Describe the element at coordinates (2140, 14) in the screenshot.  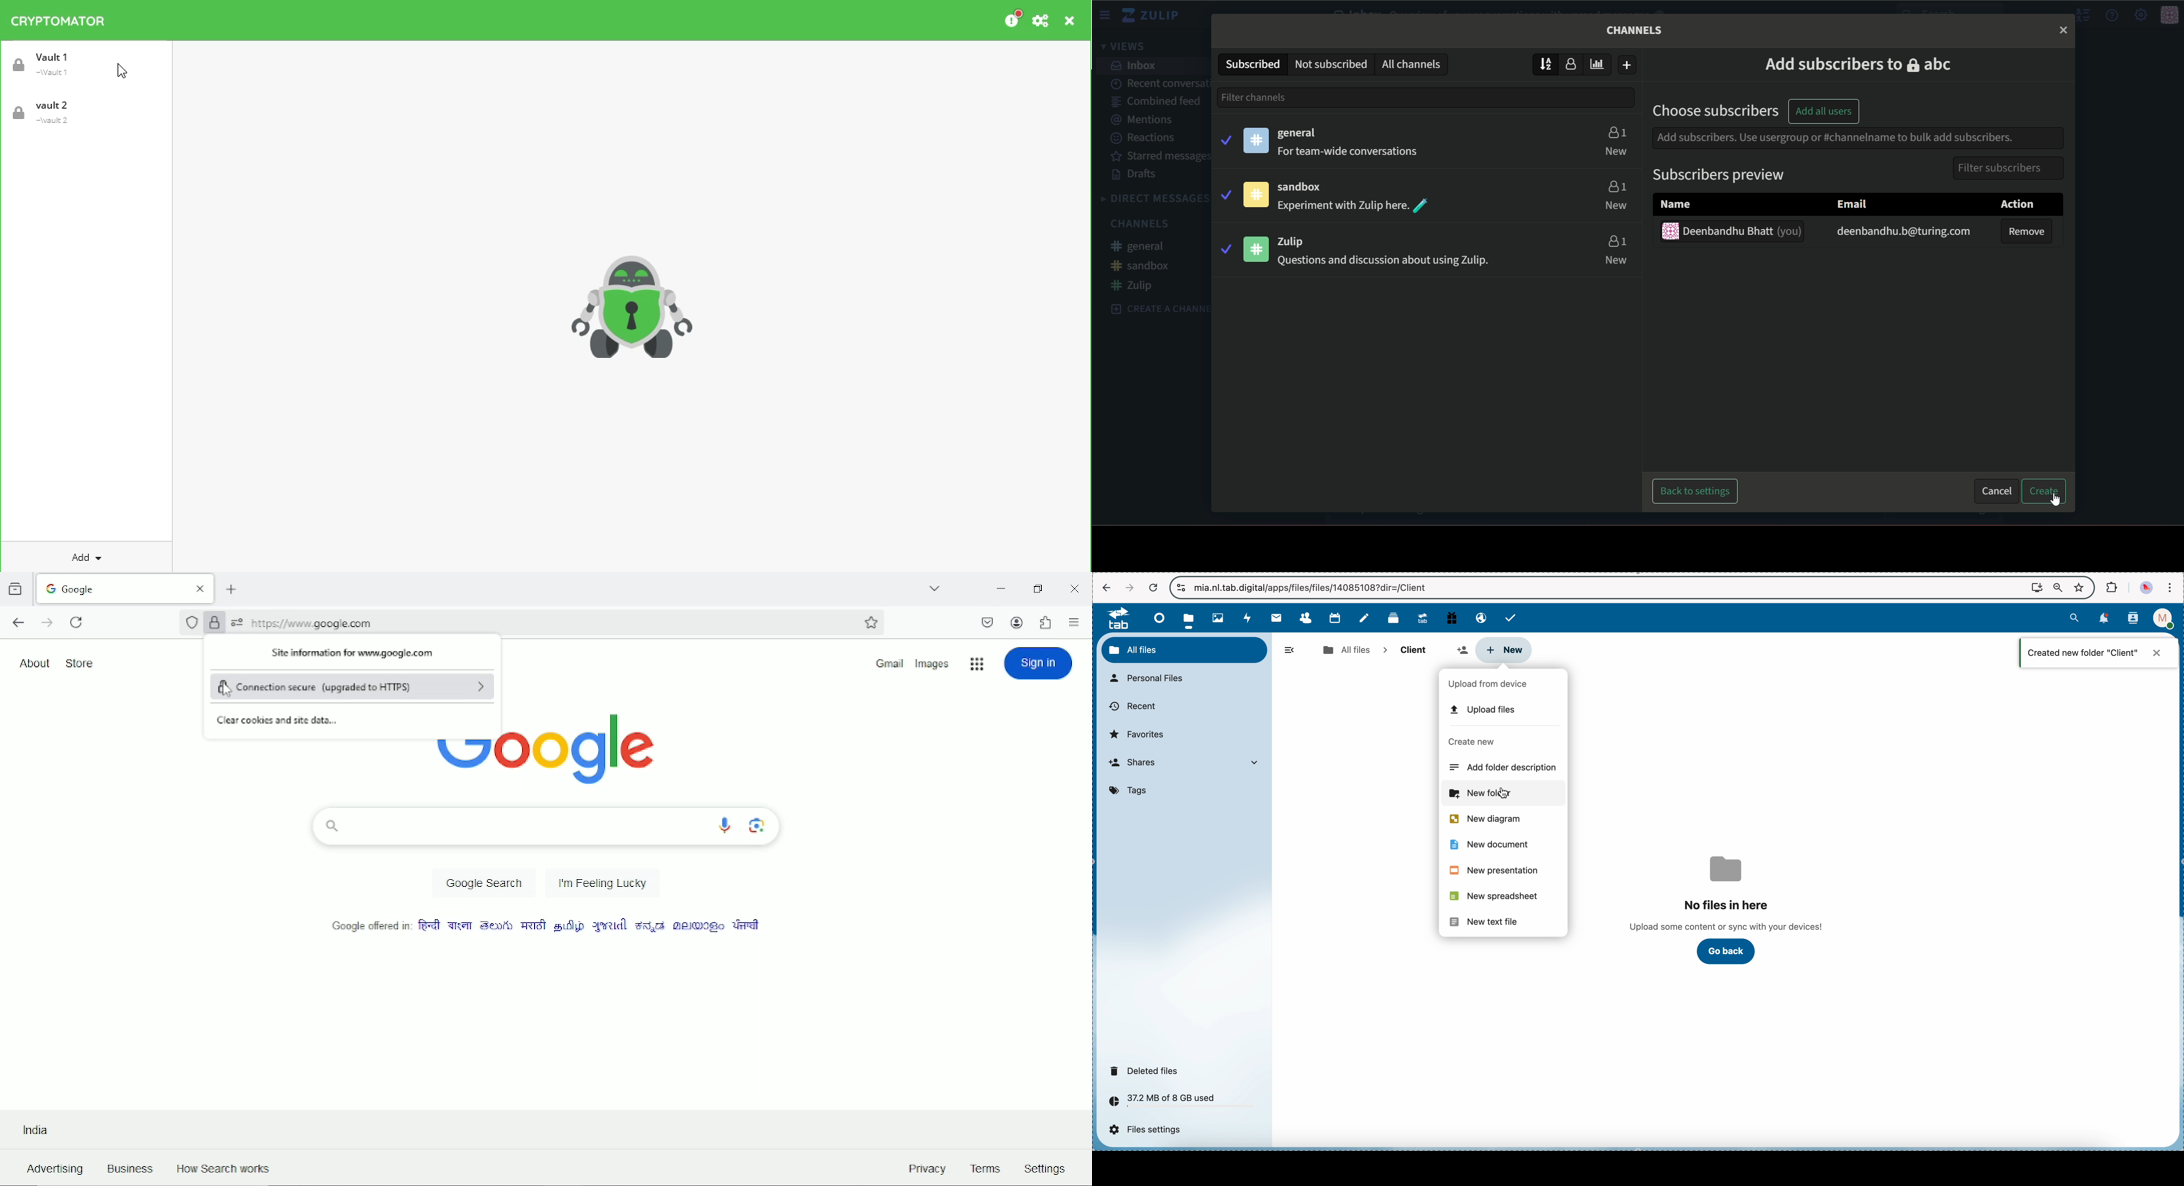
I see `main menu` at that location.